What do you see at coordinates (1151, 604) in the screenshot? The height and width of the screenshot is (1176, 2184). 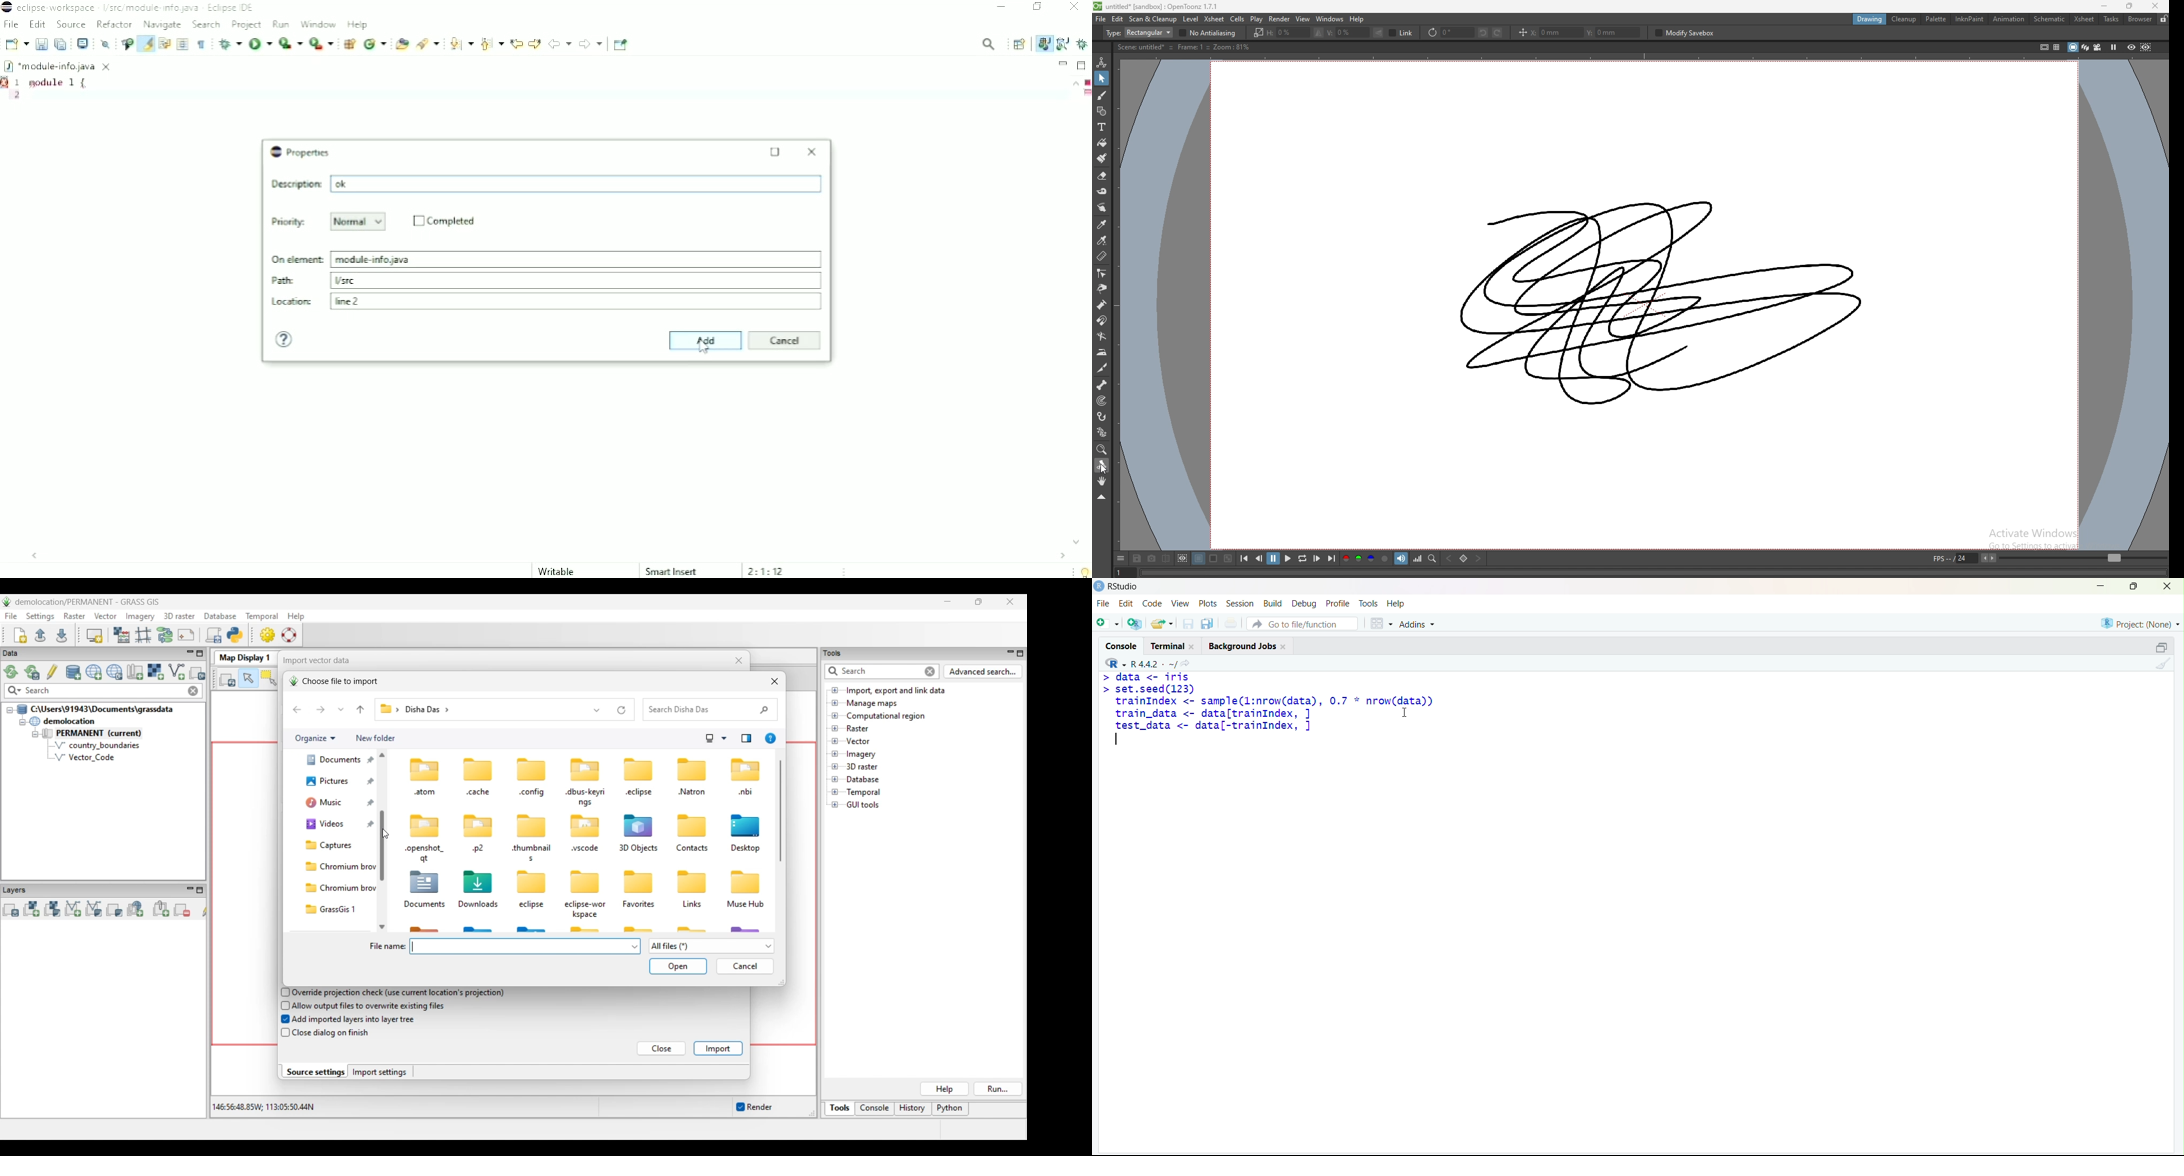 I see `Code` at bounding box center [1151, 604].